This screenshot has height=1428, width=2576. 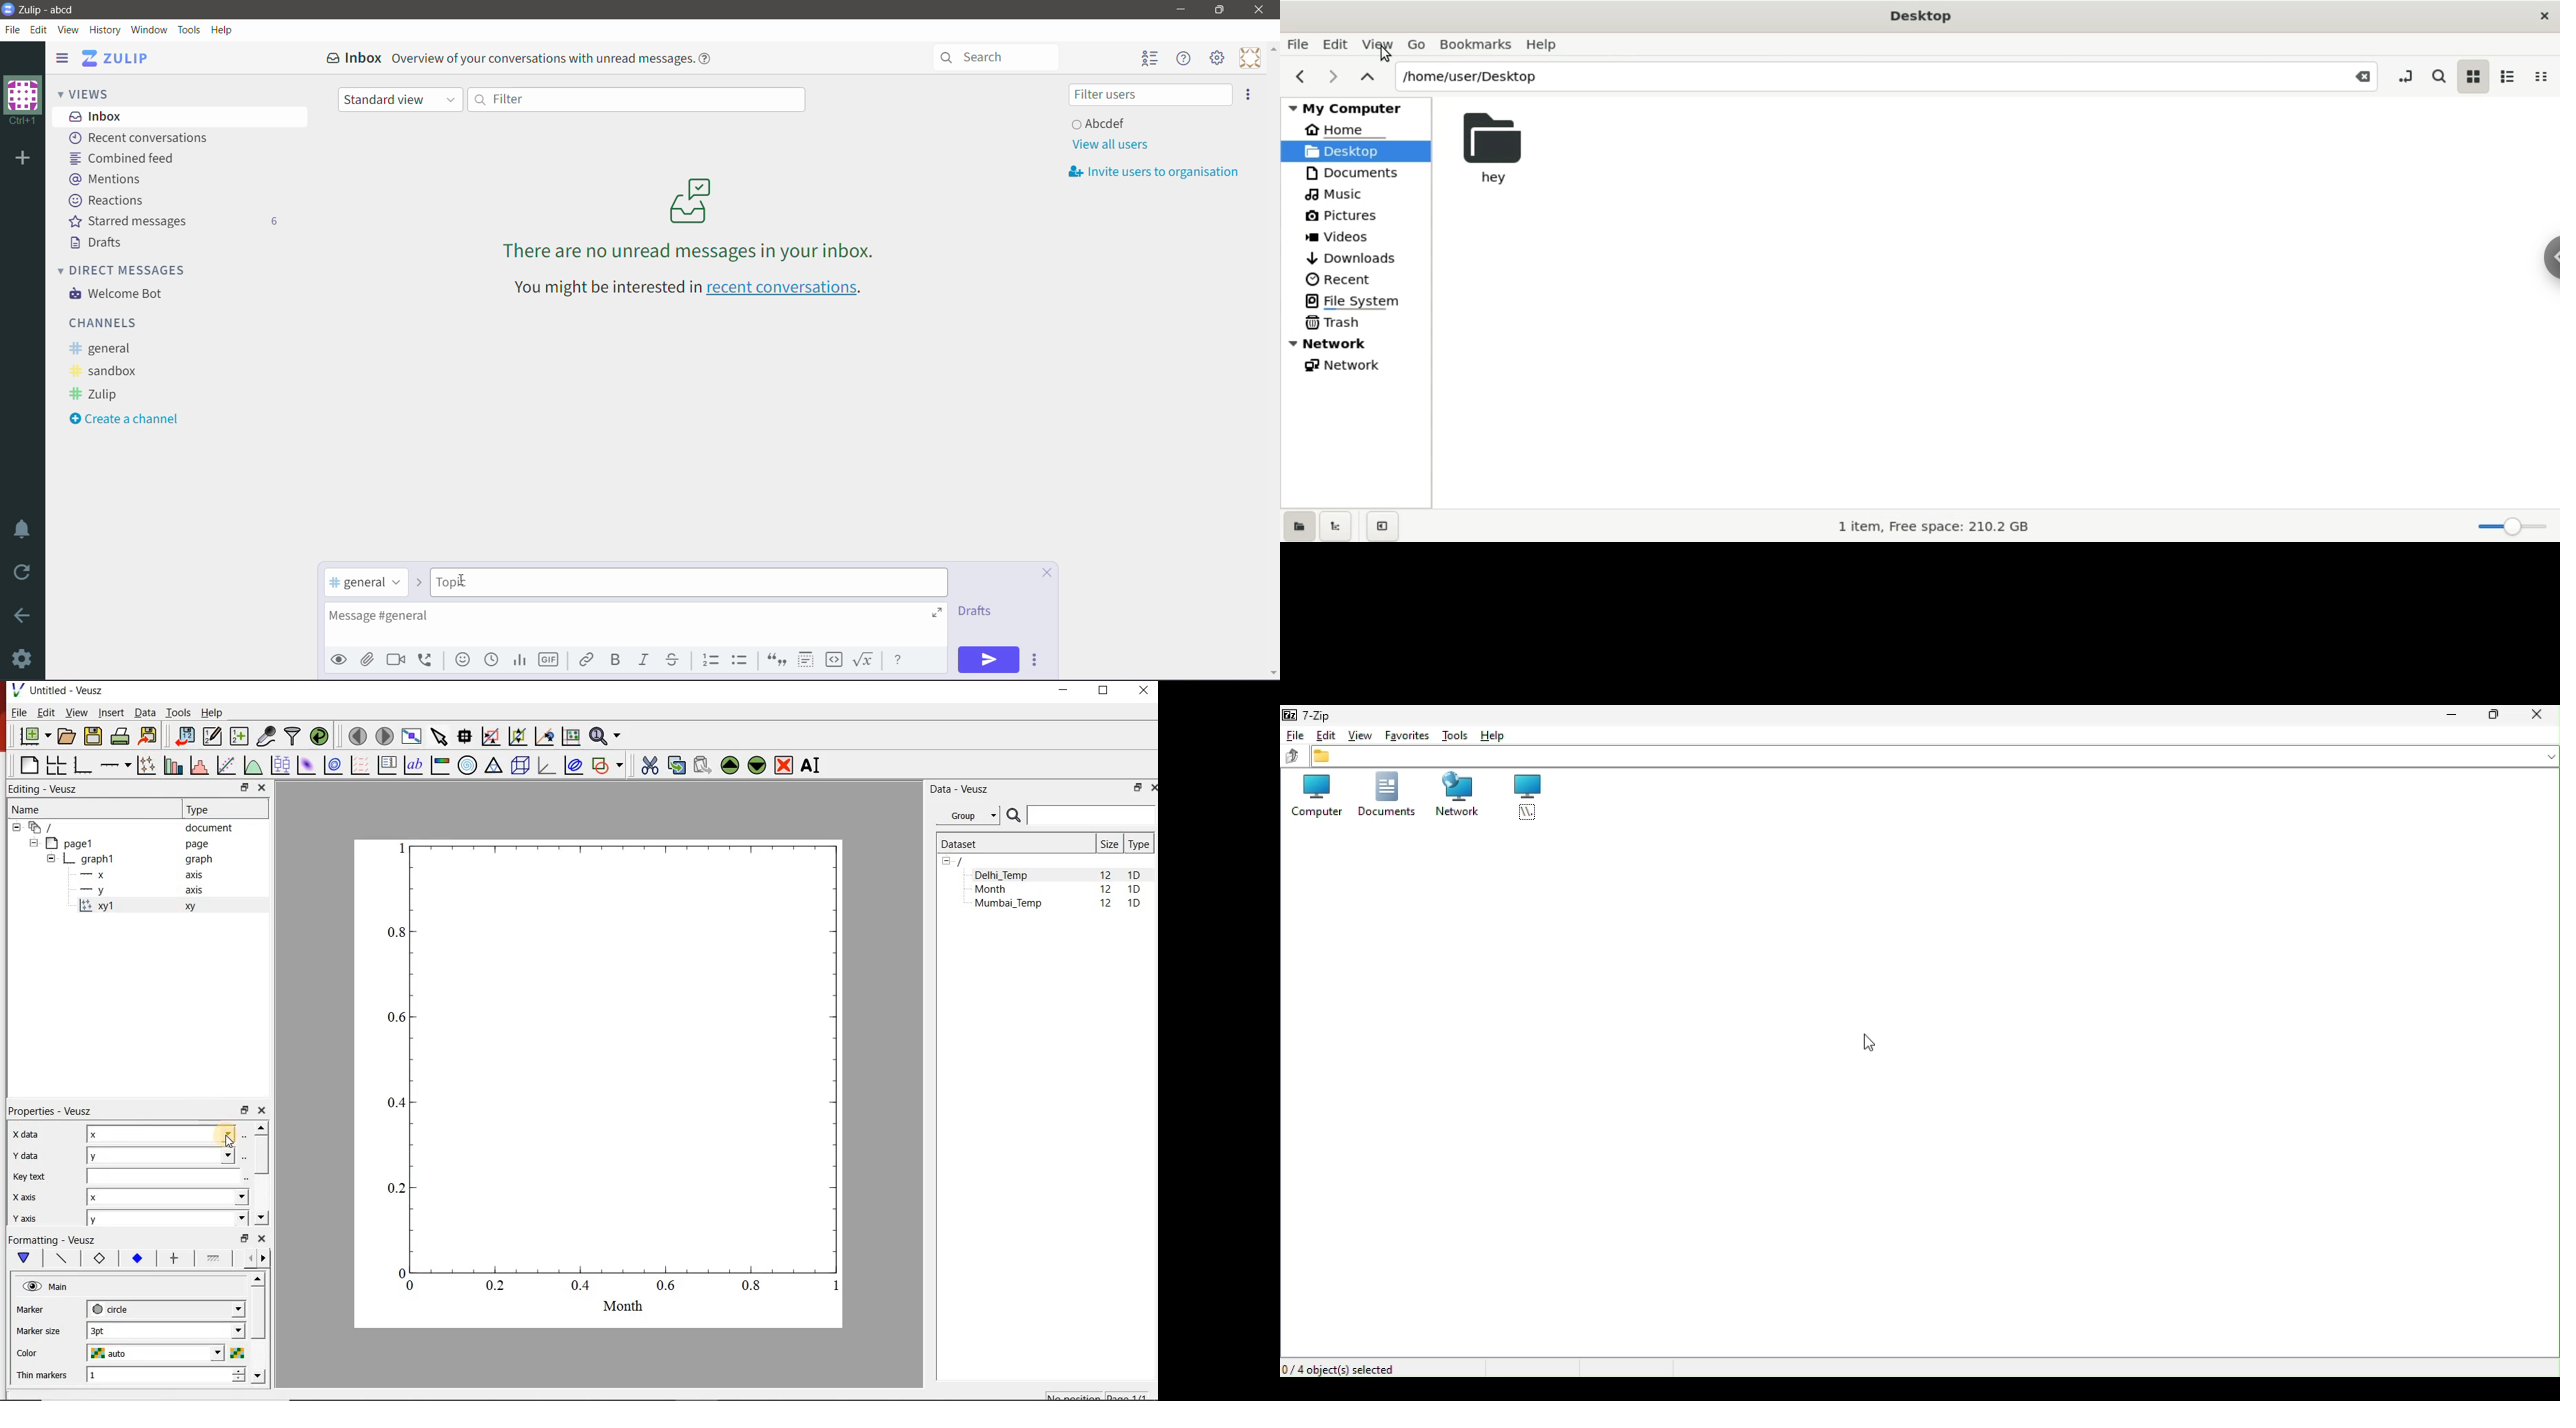 I want to click on Hide left sidebar, so click(x=61, y=57).